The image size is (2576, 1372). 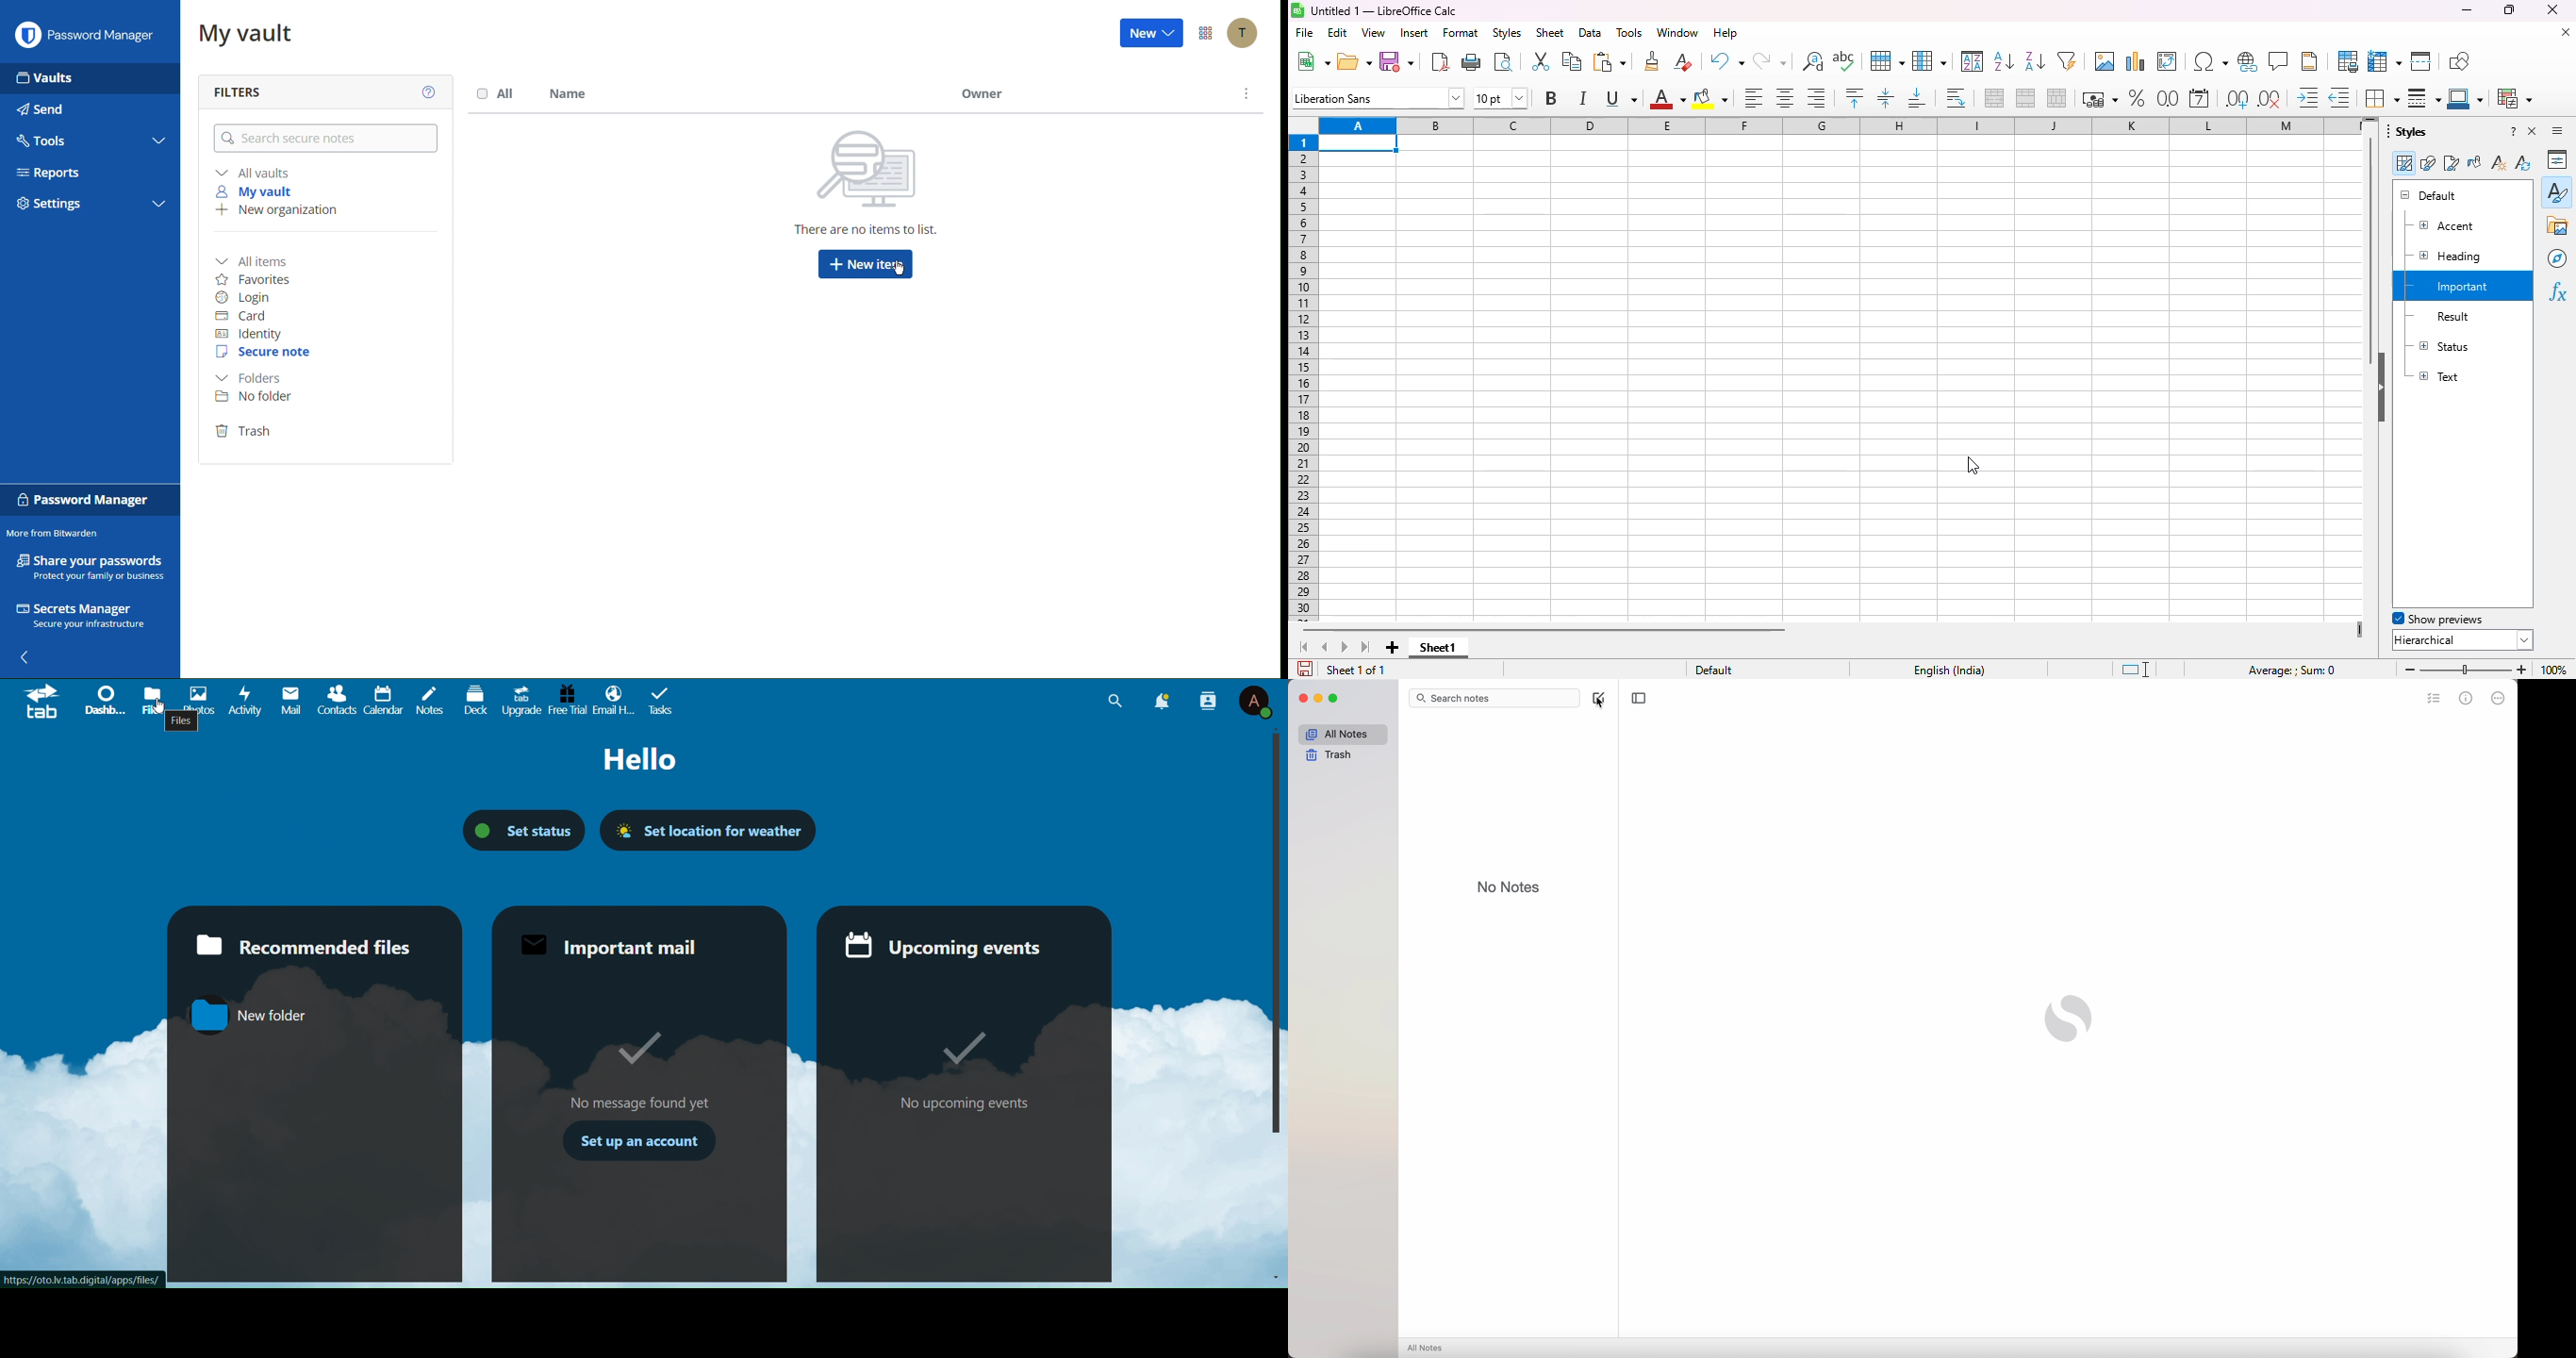 I want to click on Text, so click(x=643, y=1068).